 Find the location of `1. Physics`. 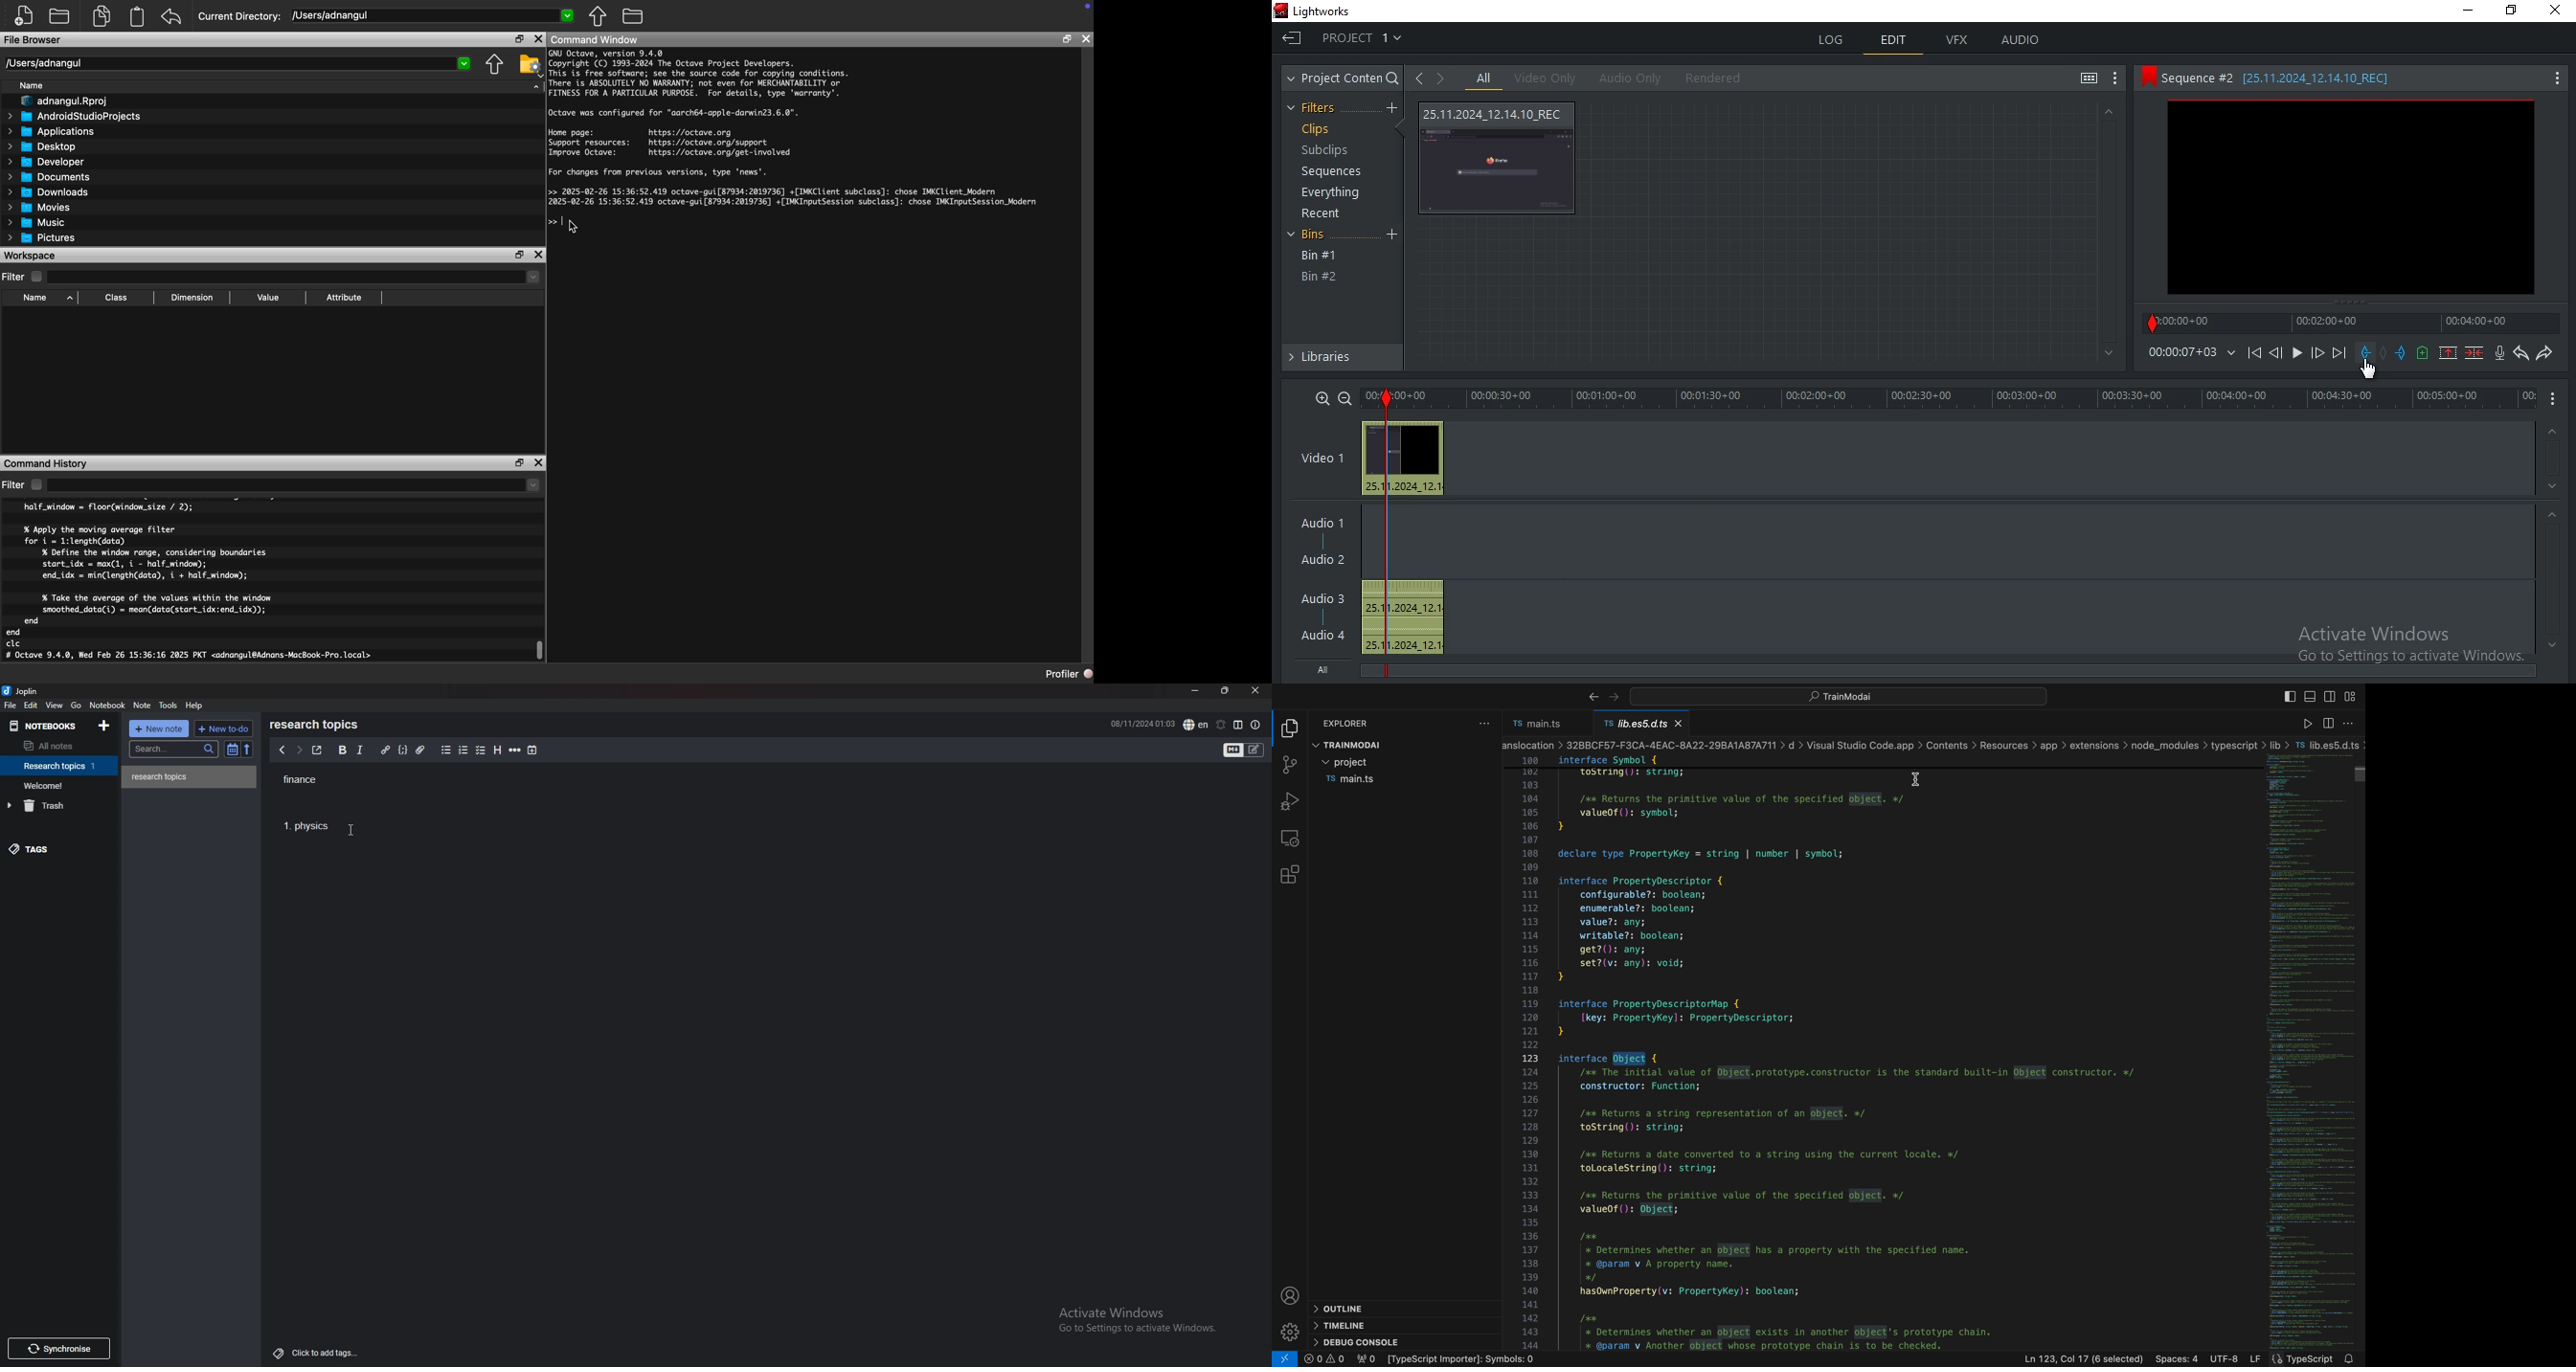

1. Physics is located at coordinates (307, 829).